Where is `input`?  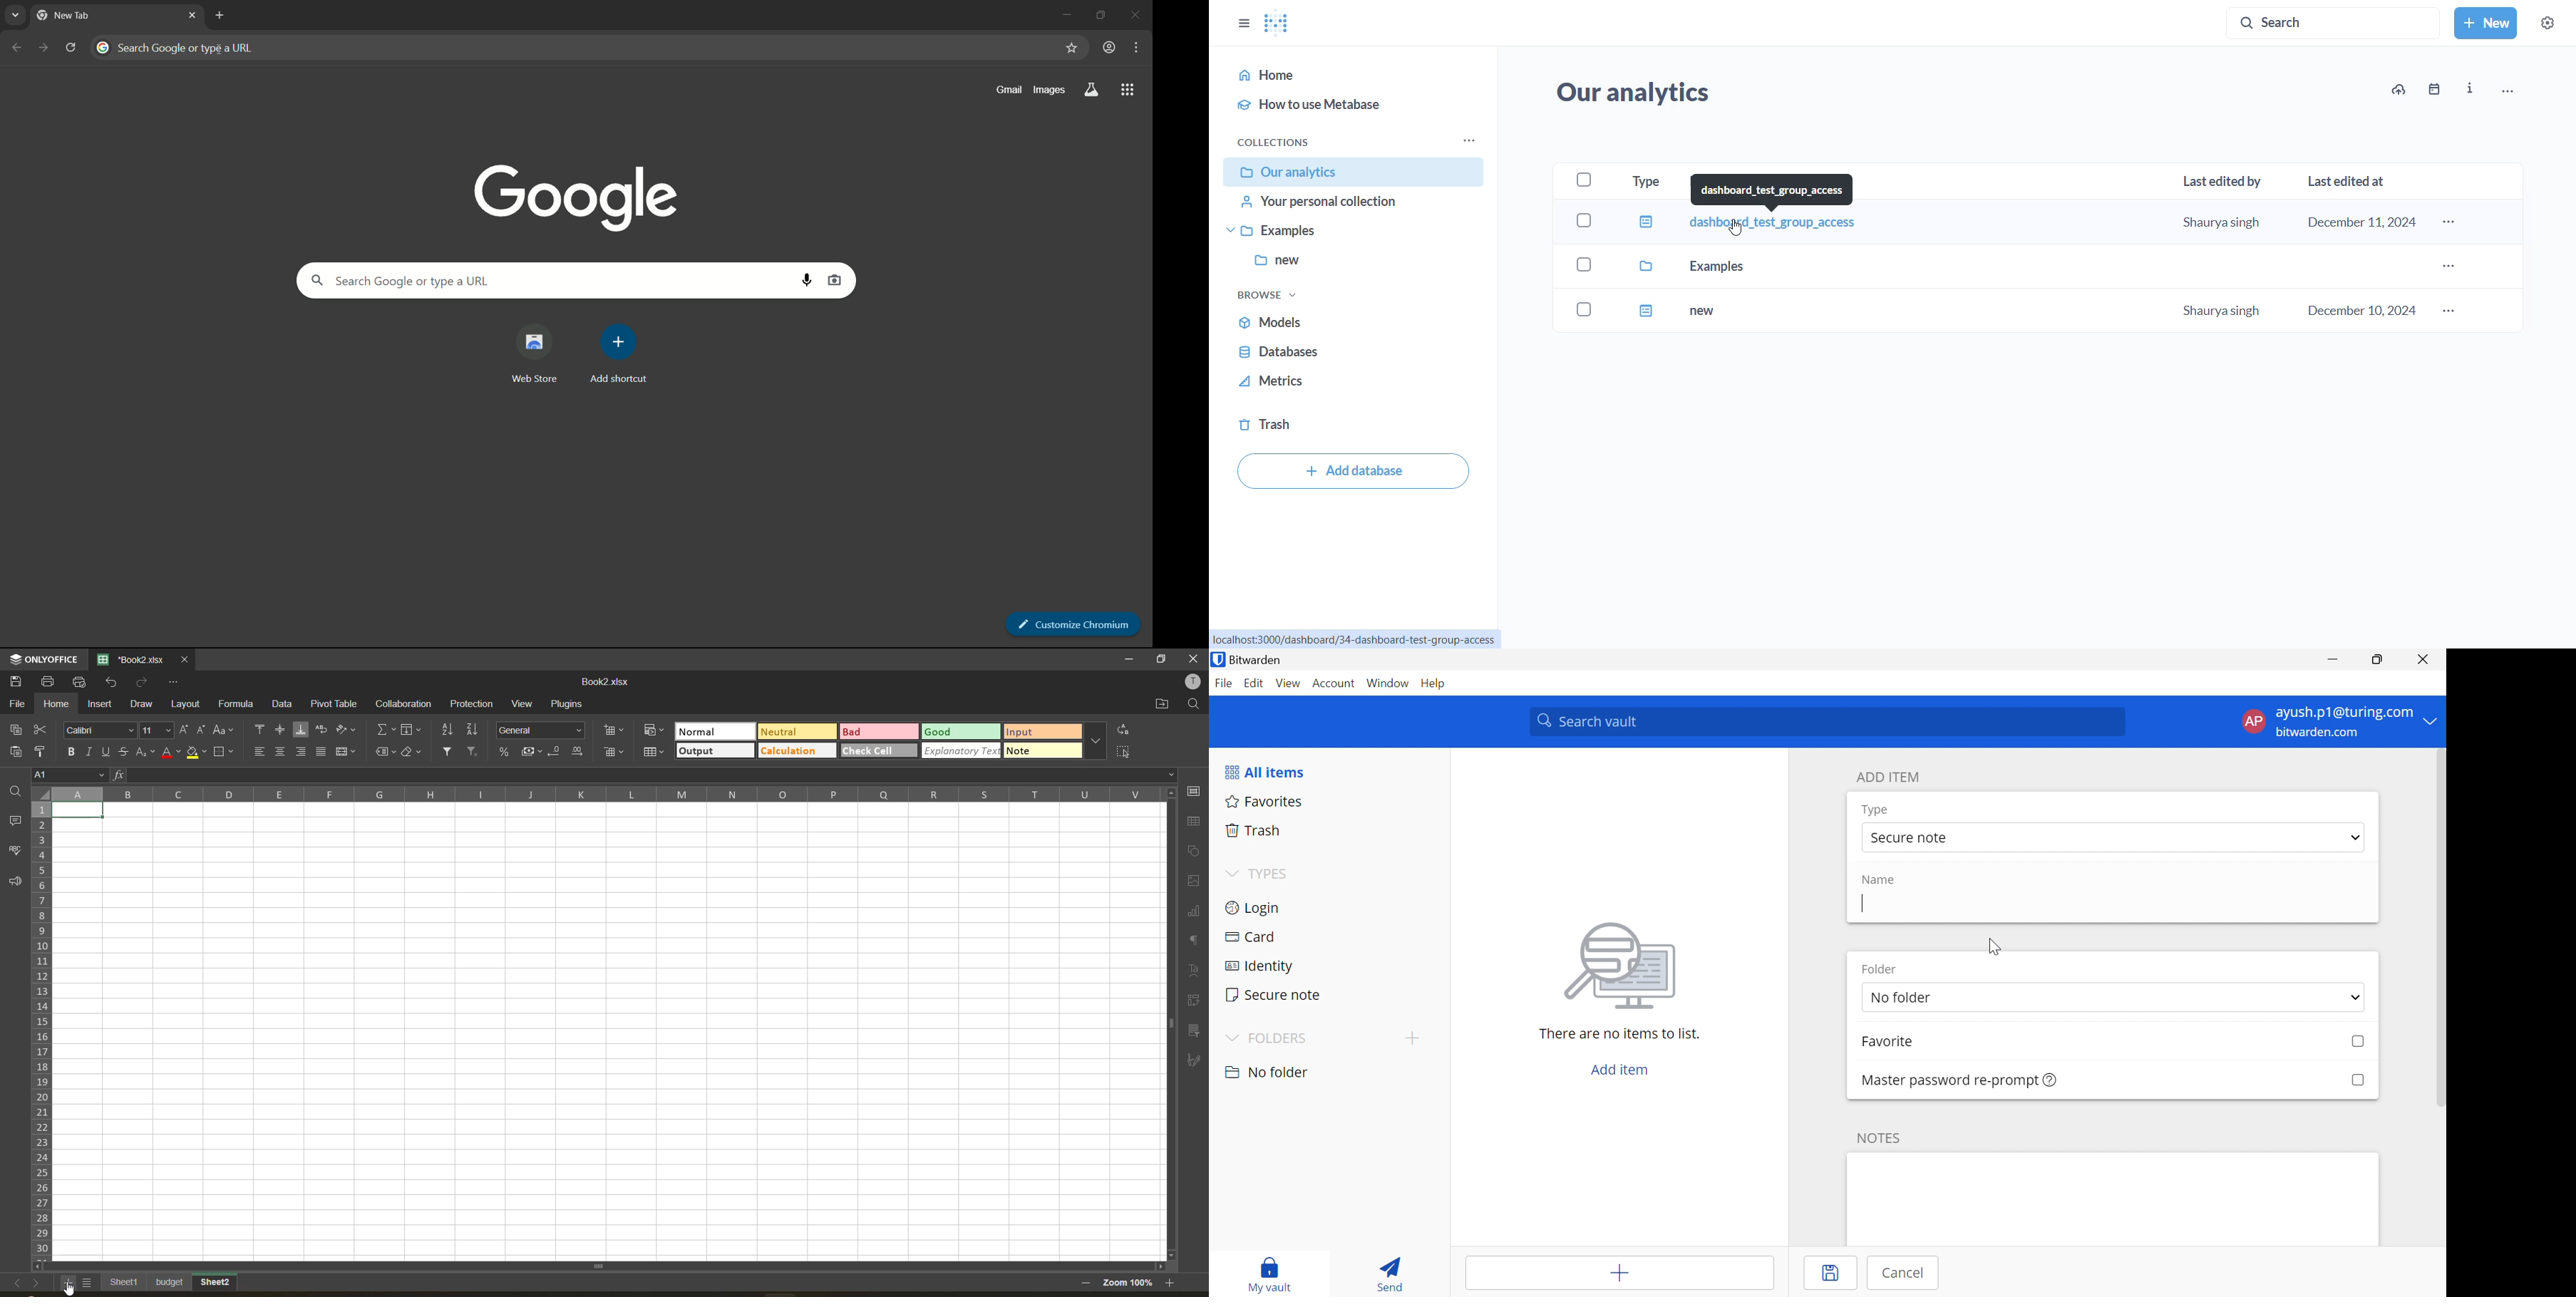 input is located at coordinates (1042, 732).